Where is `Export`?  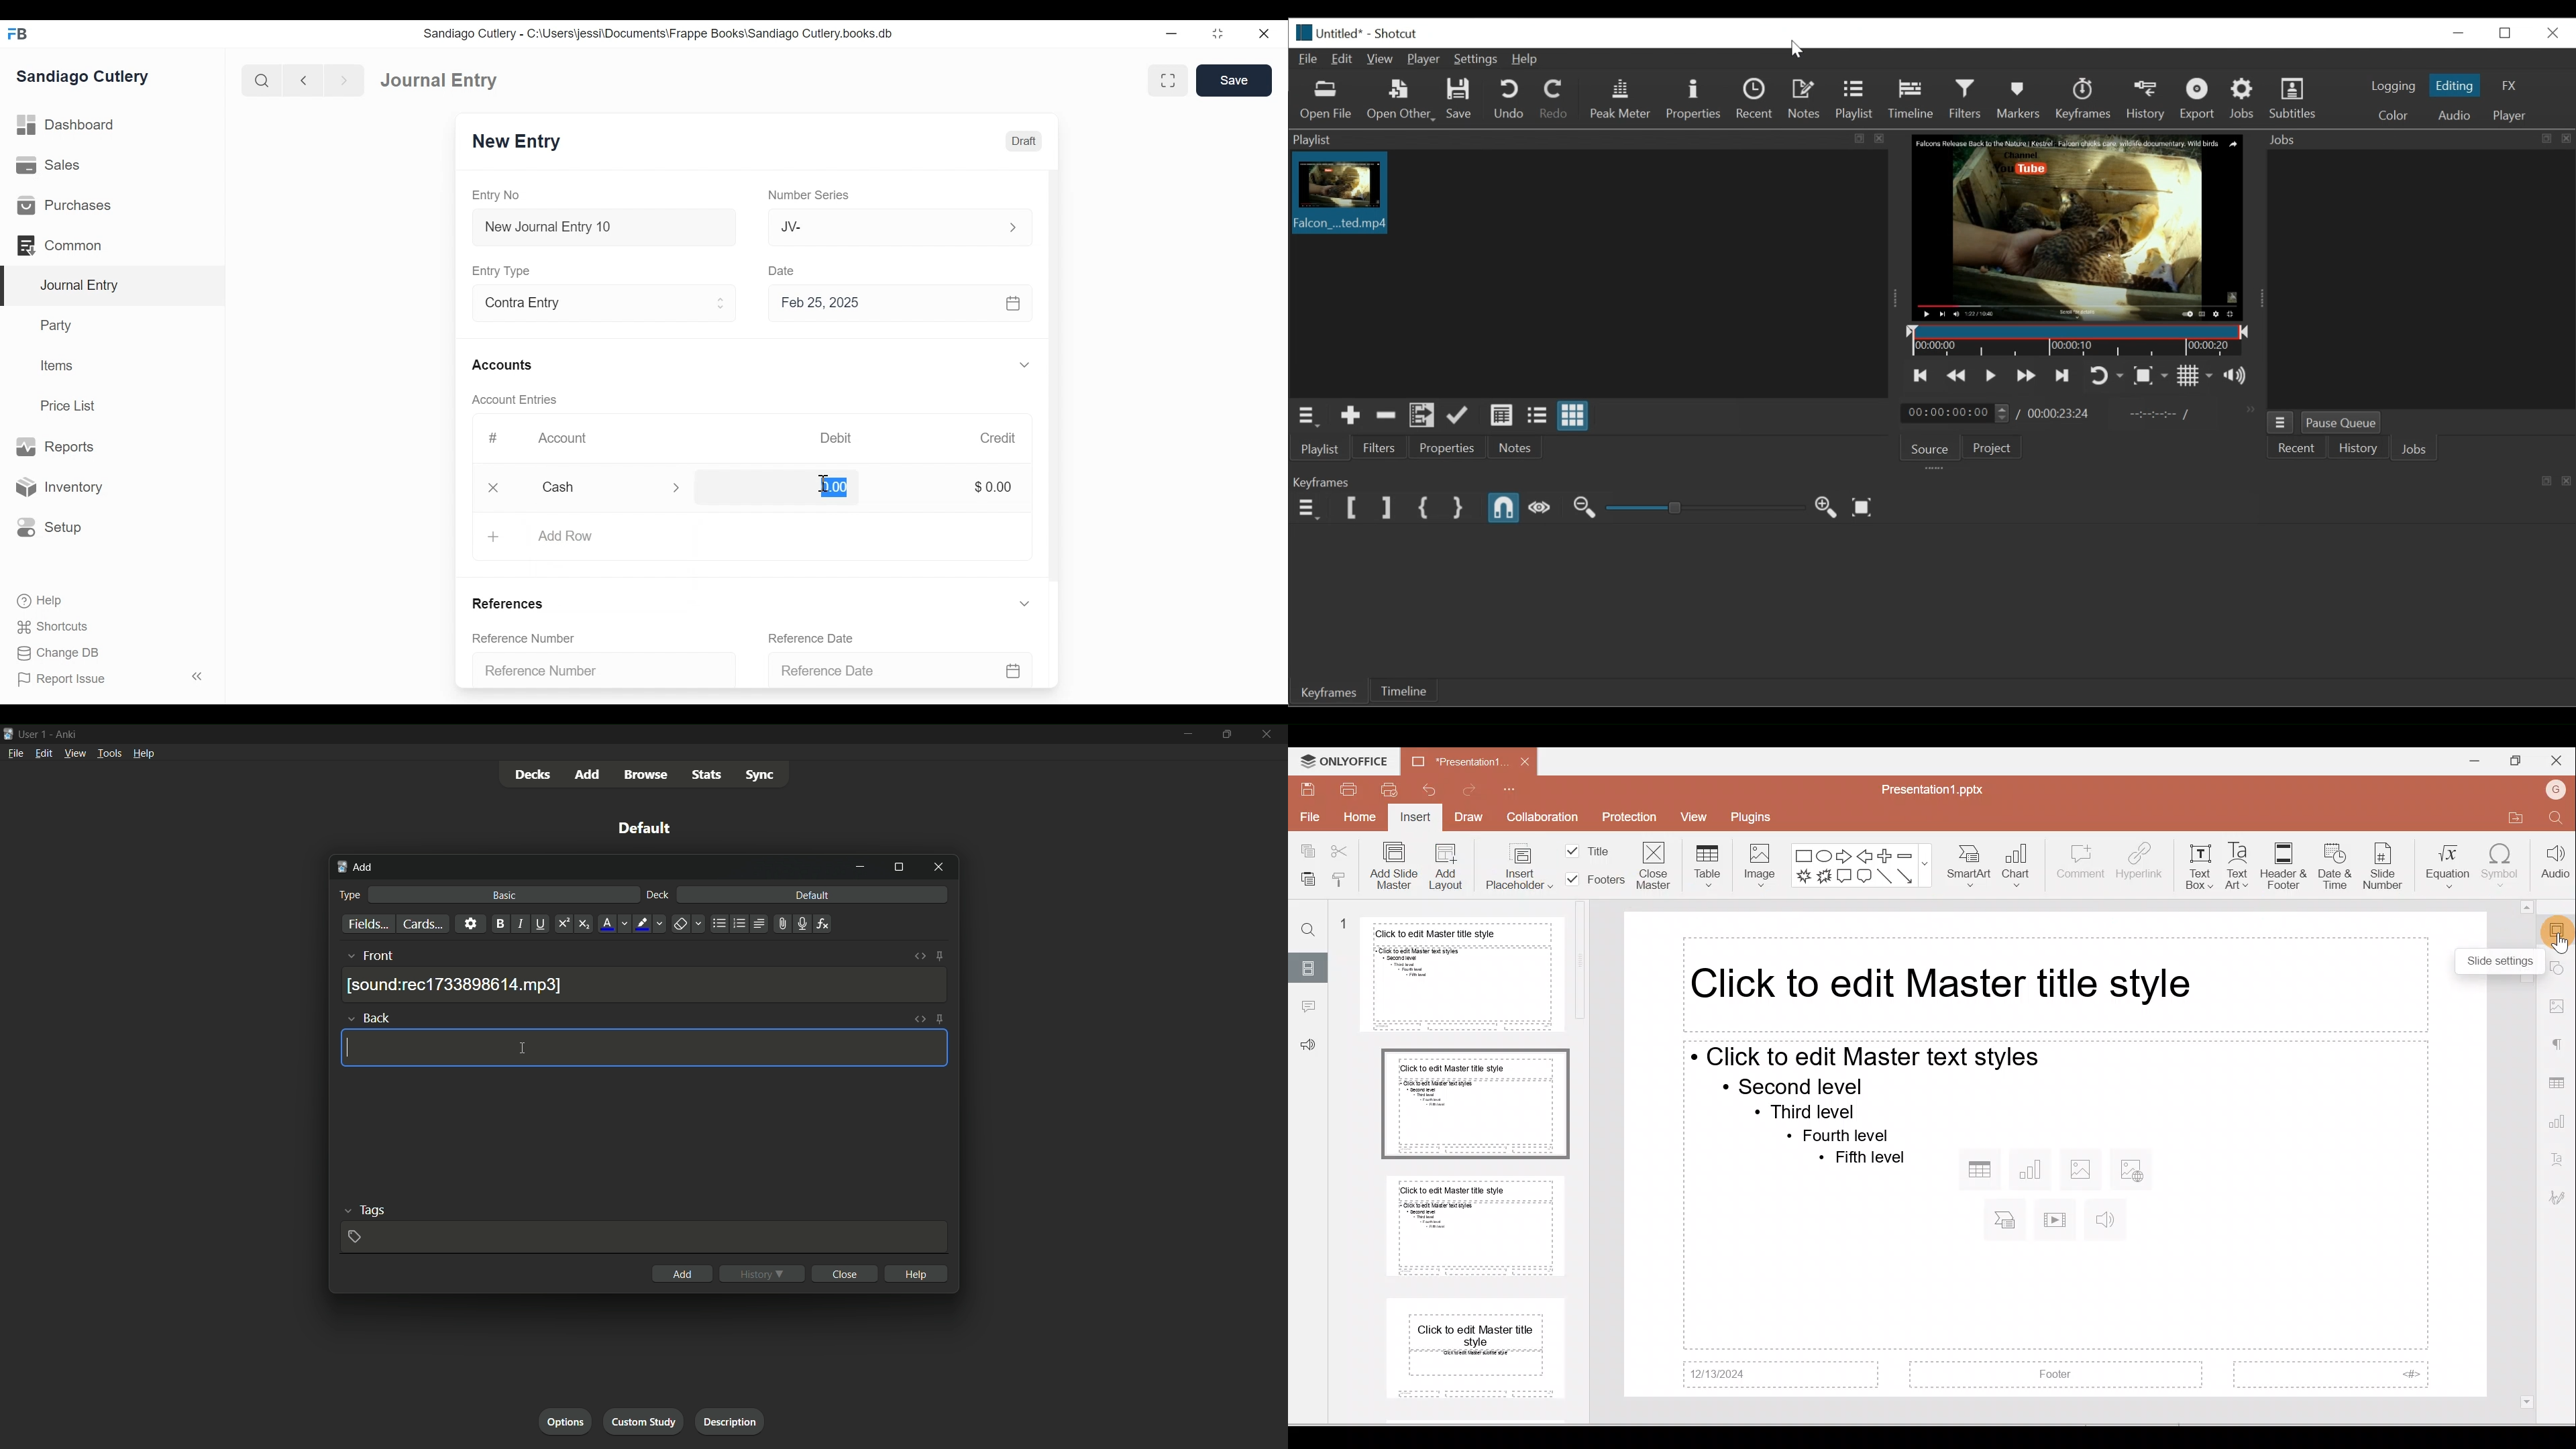 Export is located at coordinates (2199, 100).